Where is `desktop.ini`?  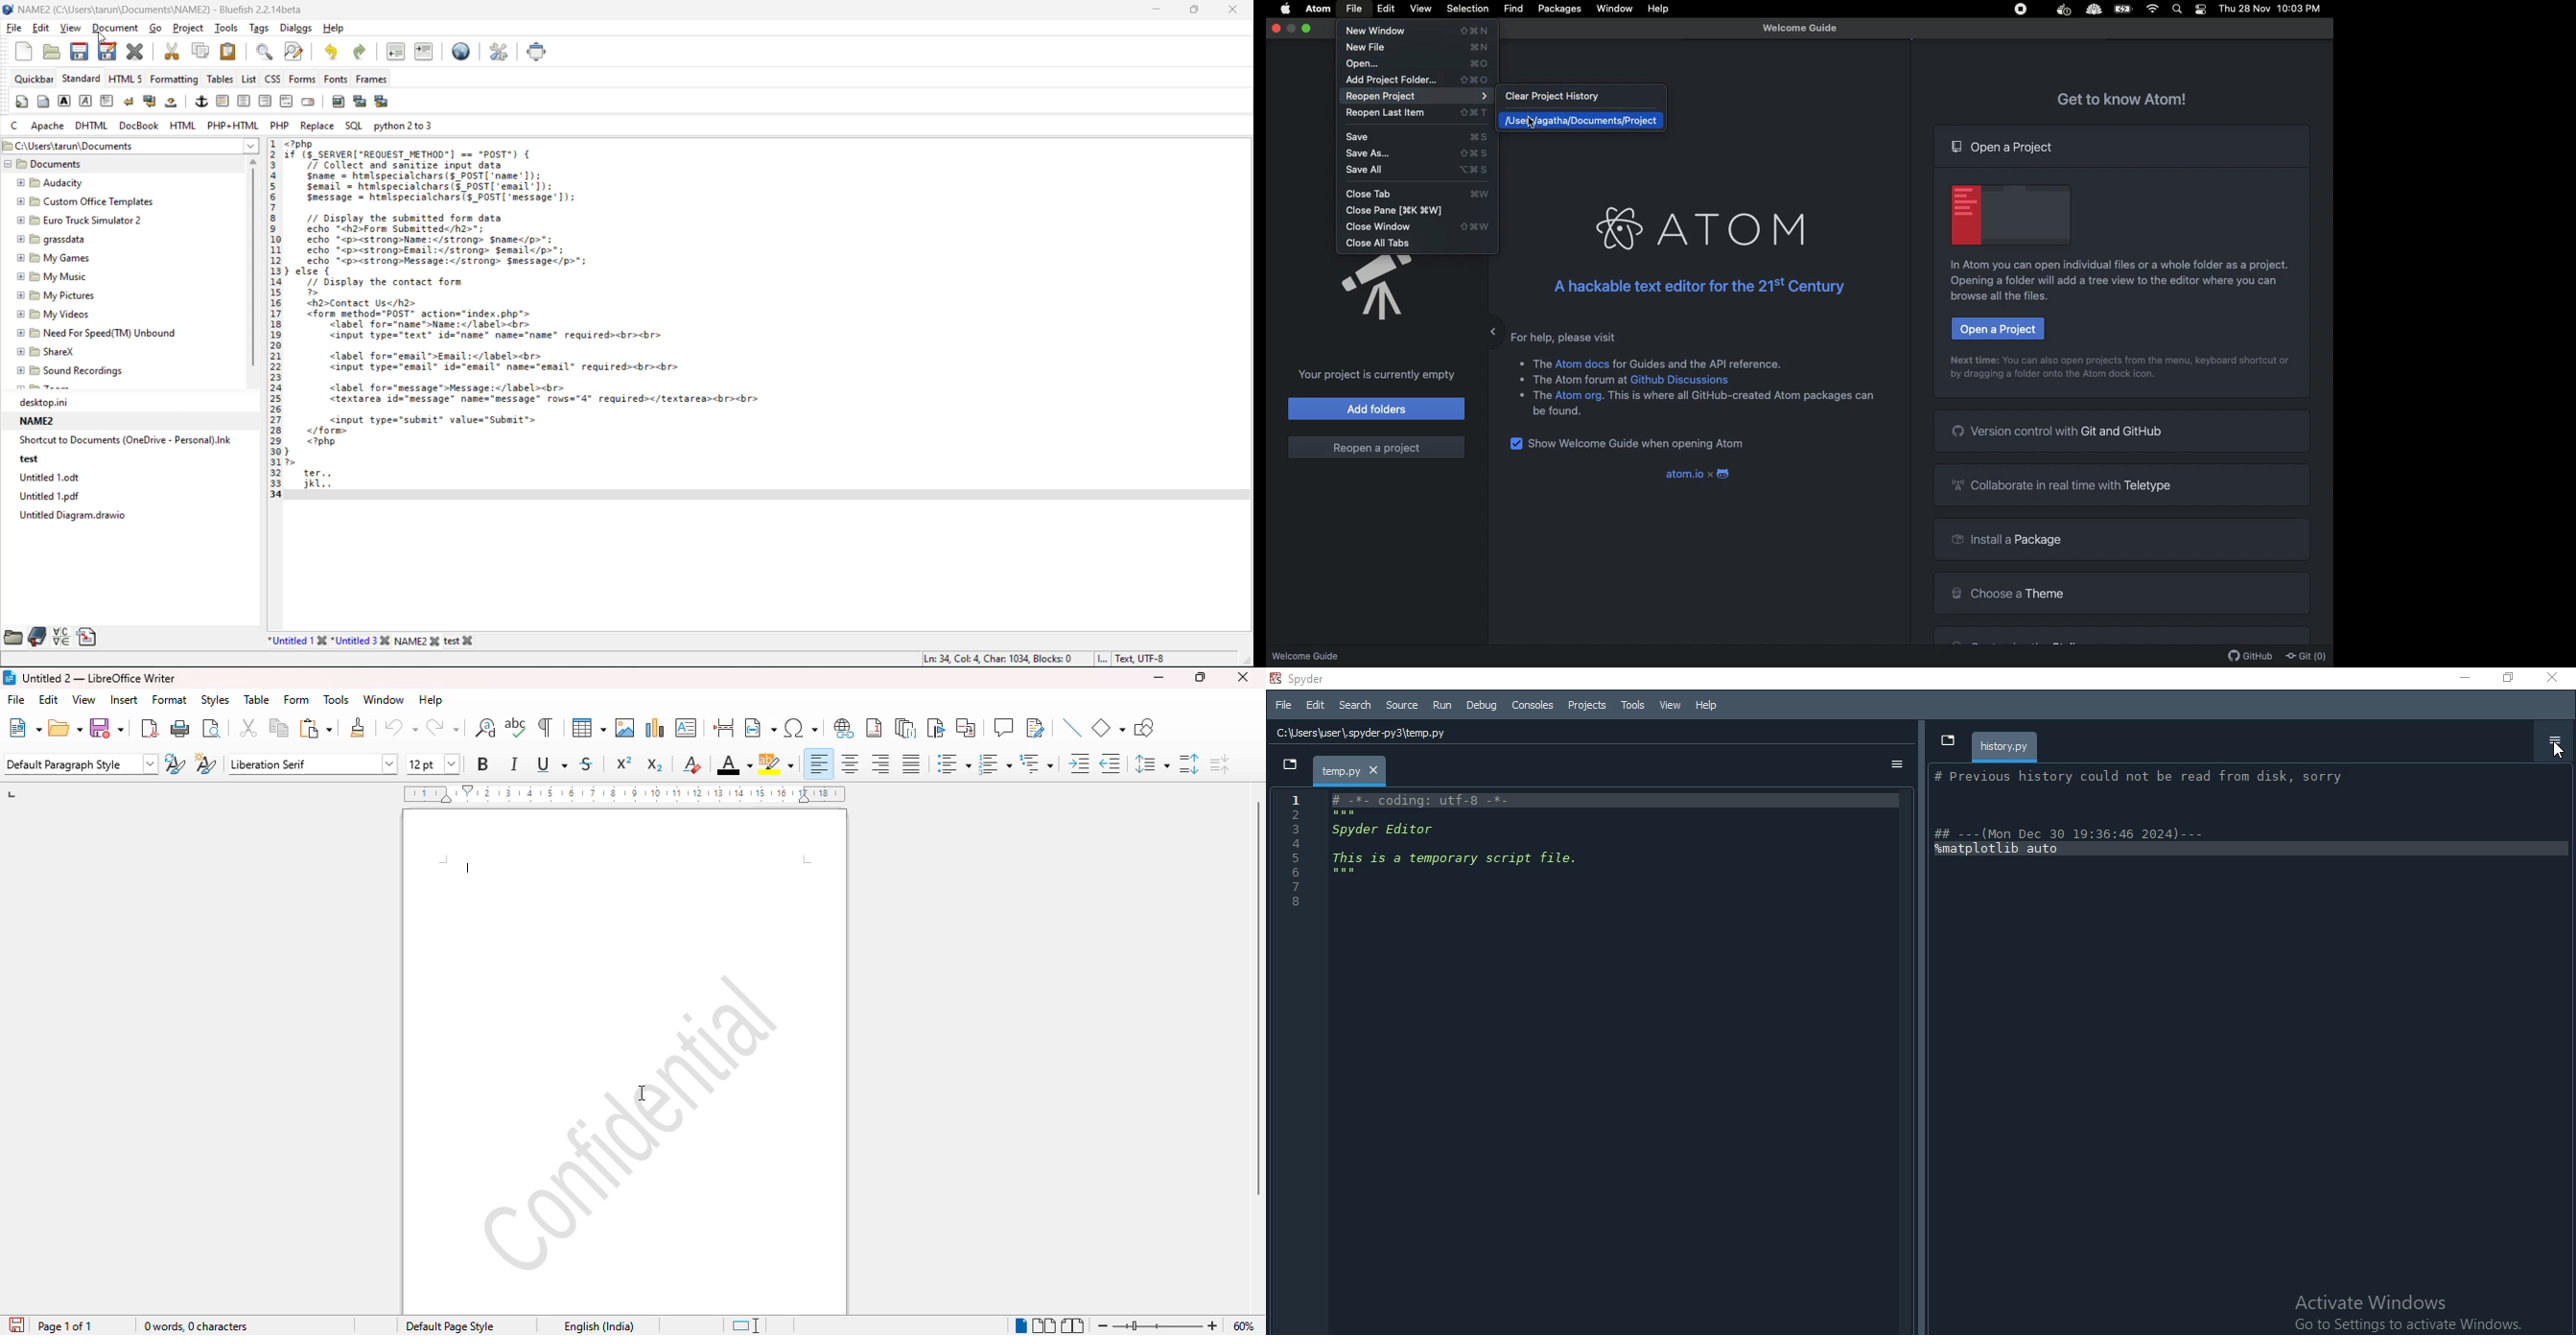 desktop.ini is located at coordinates (68, 404).